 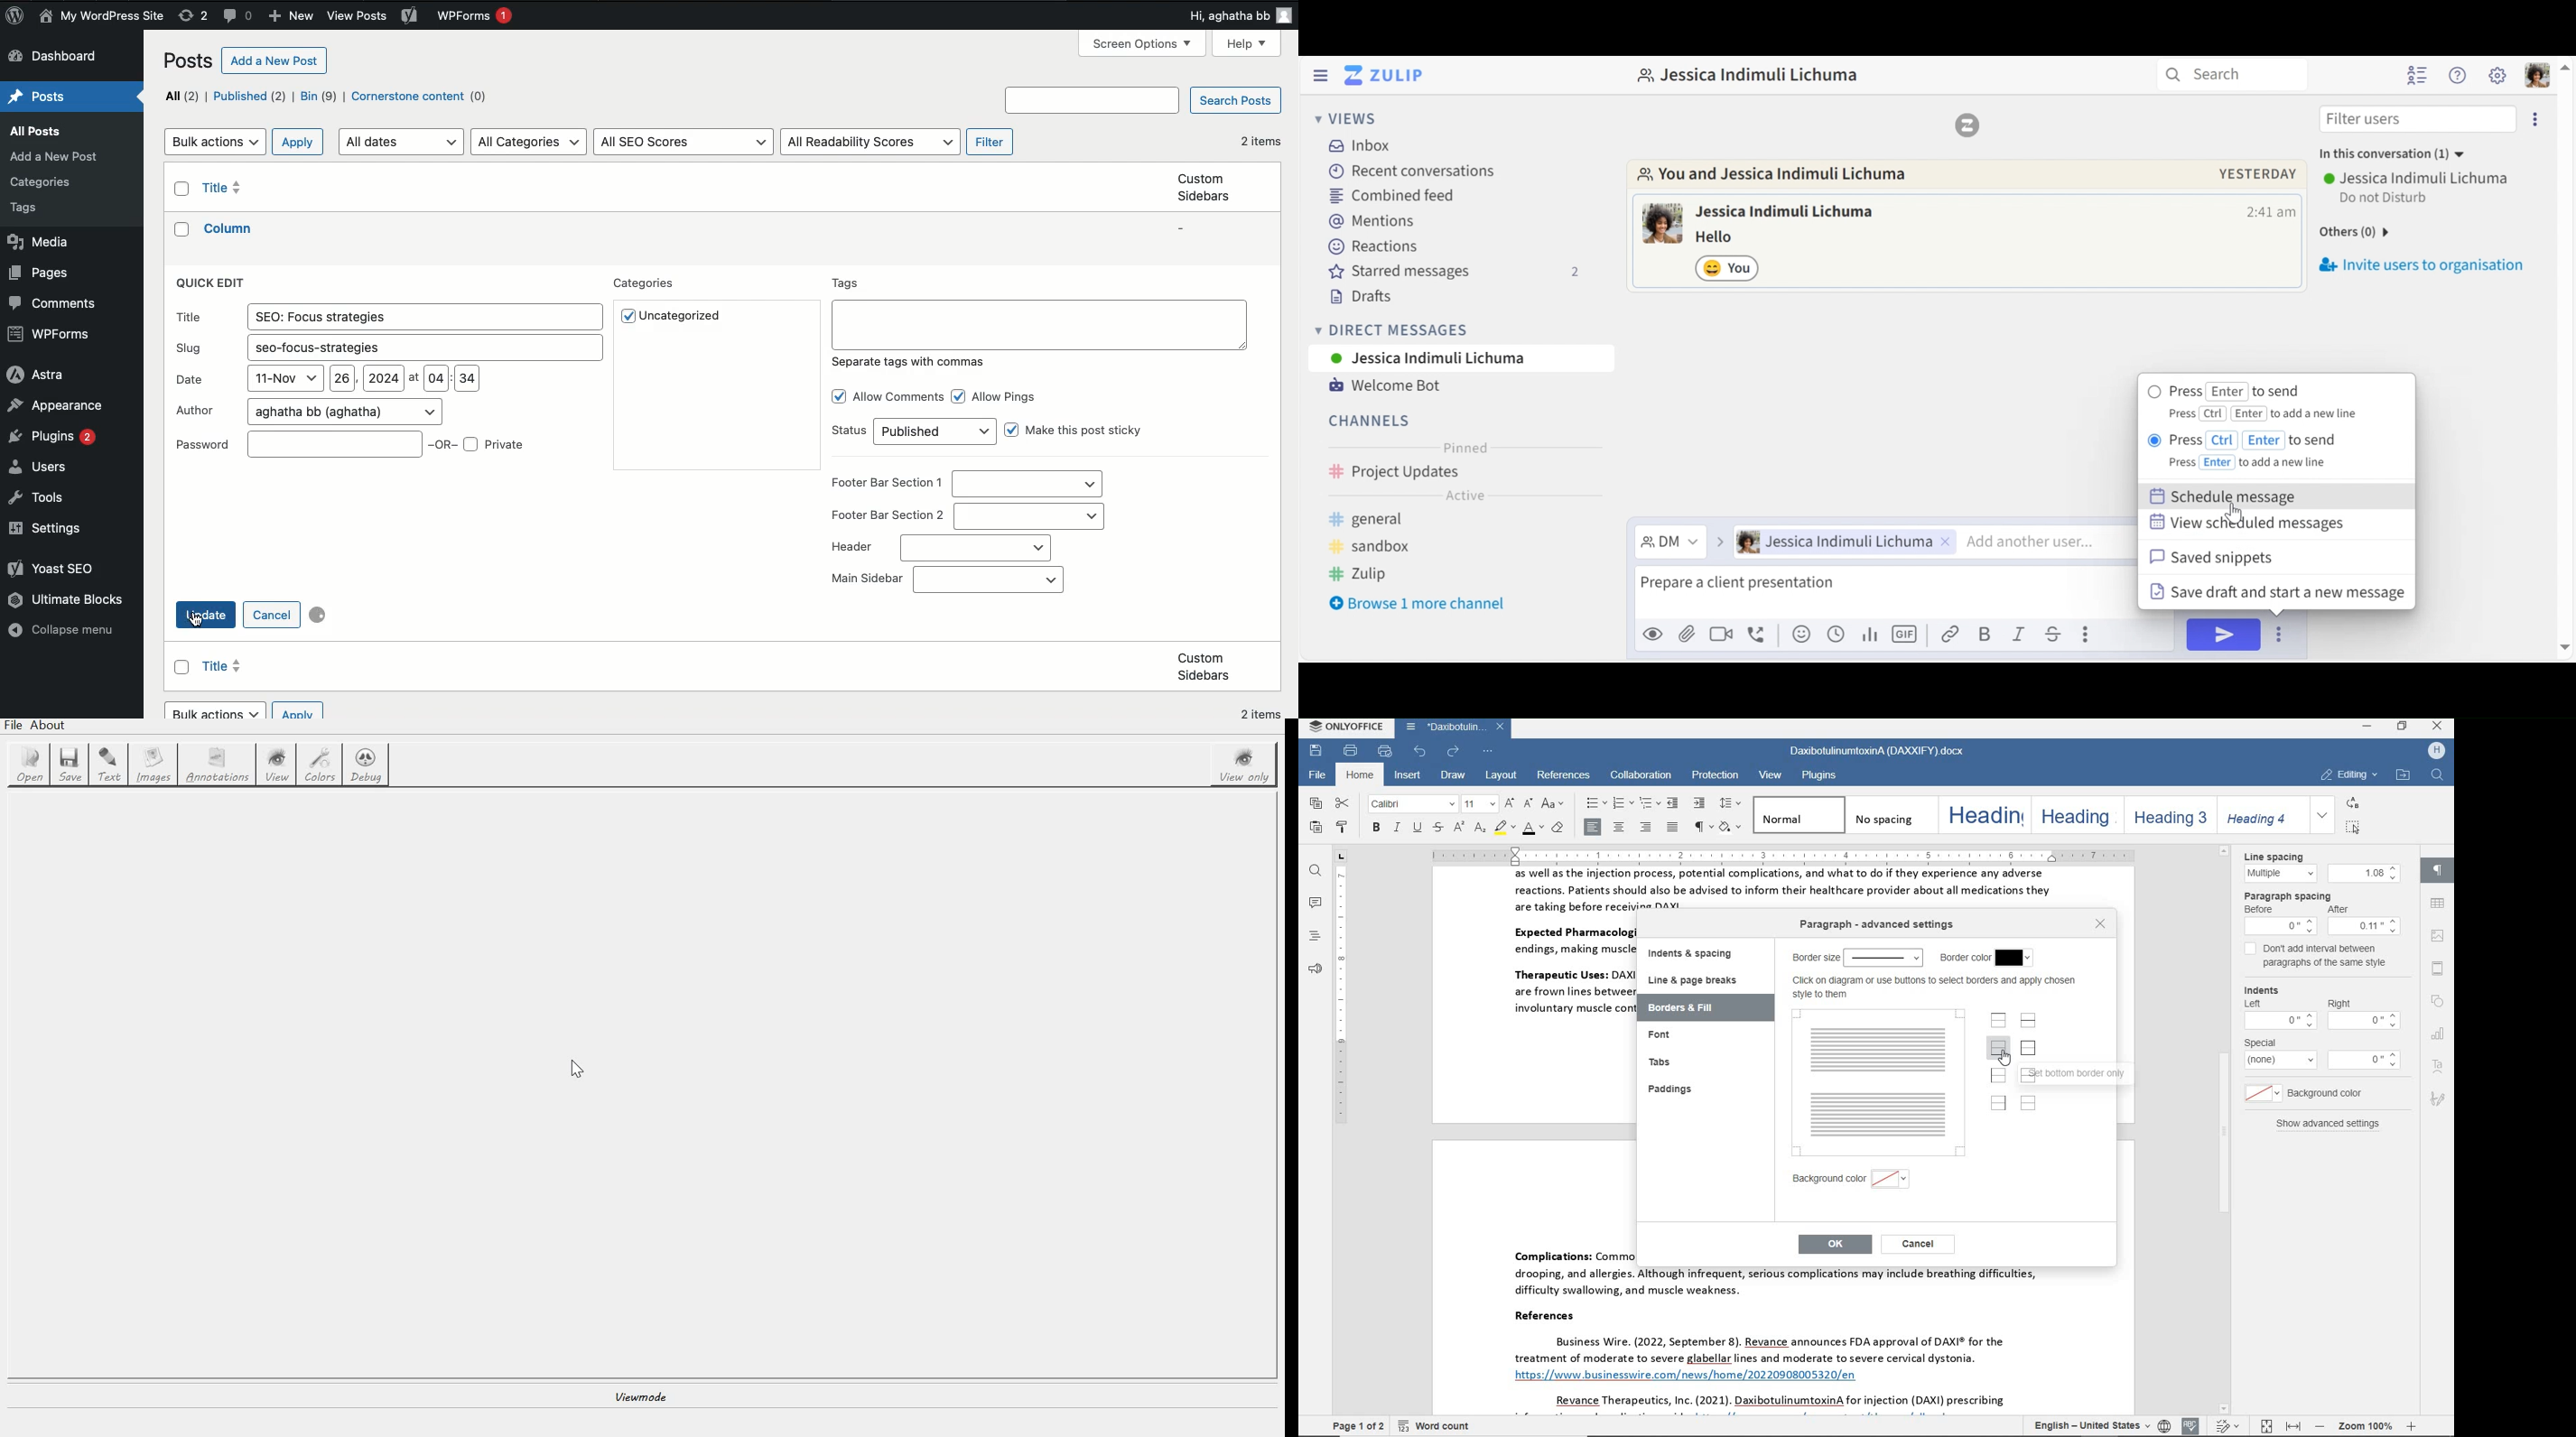 What do you see at coordinates (2279, 635) in the screenshot?
I see `Send options` at bounding box center [2279, 635].